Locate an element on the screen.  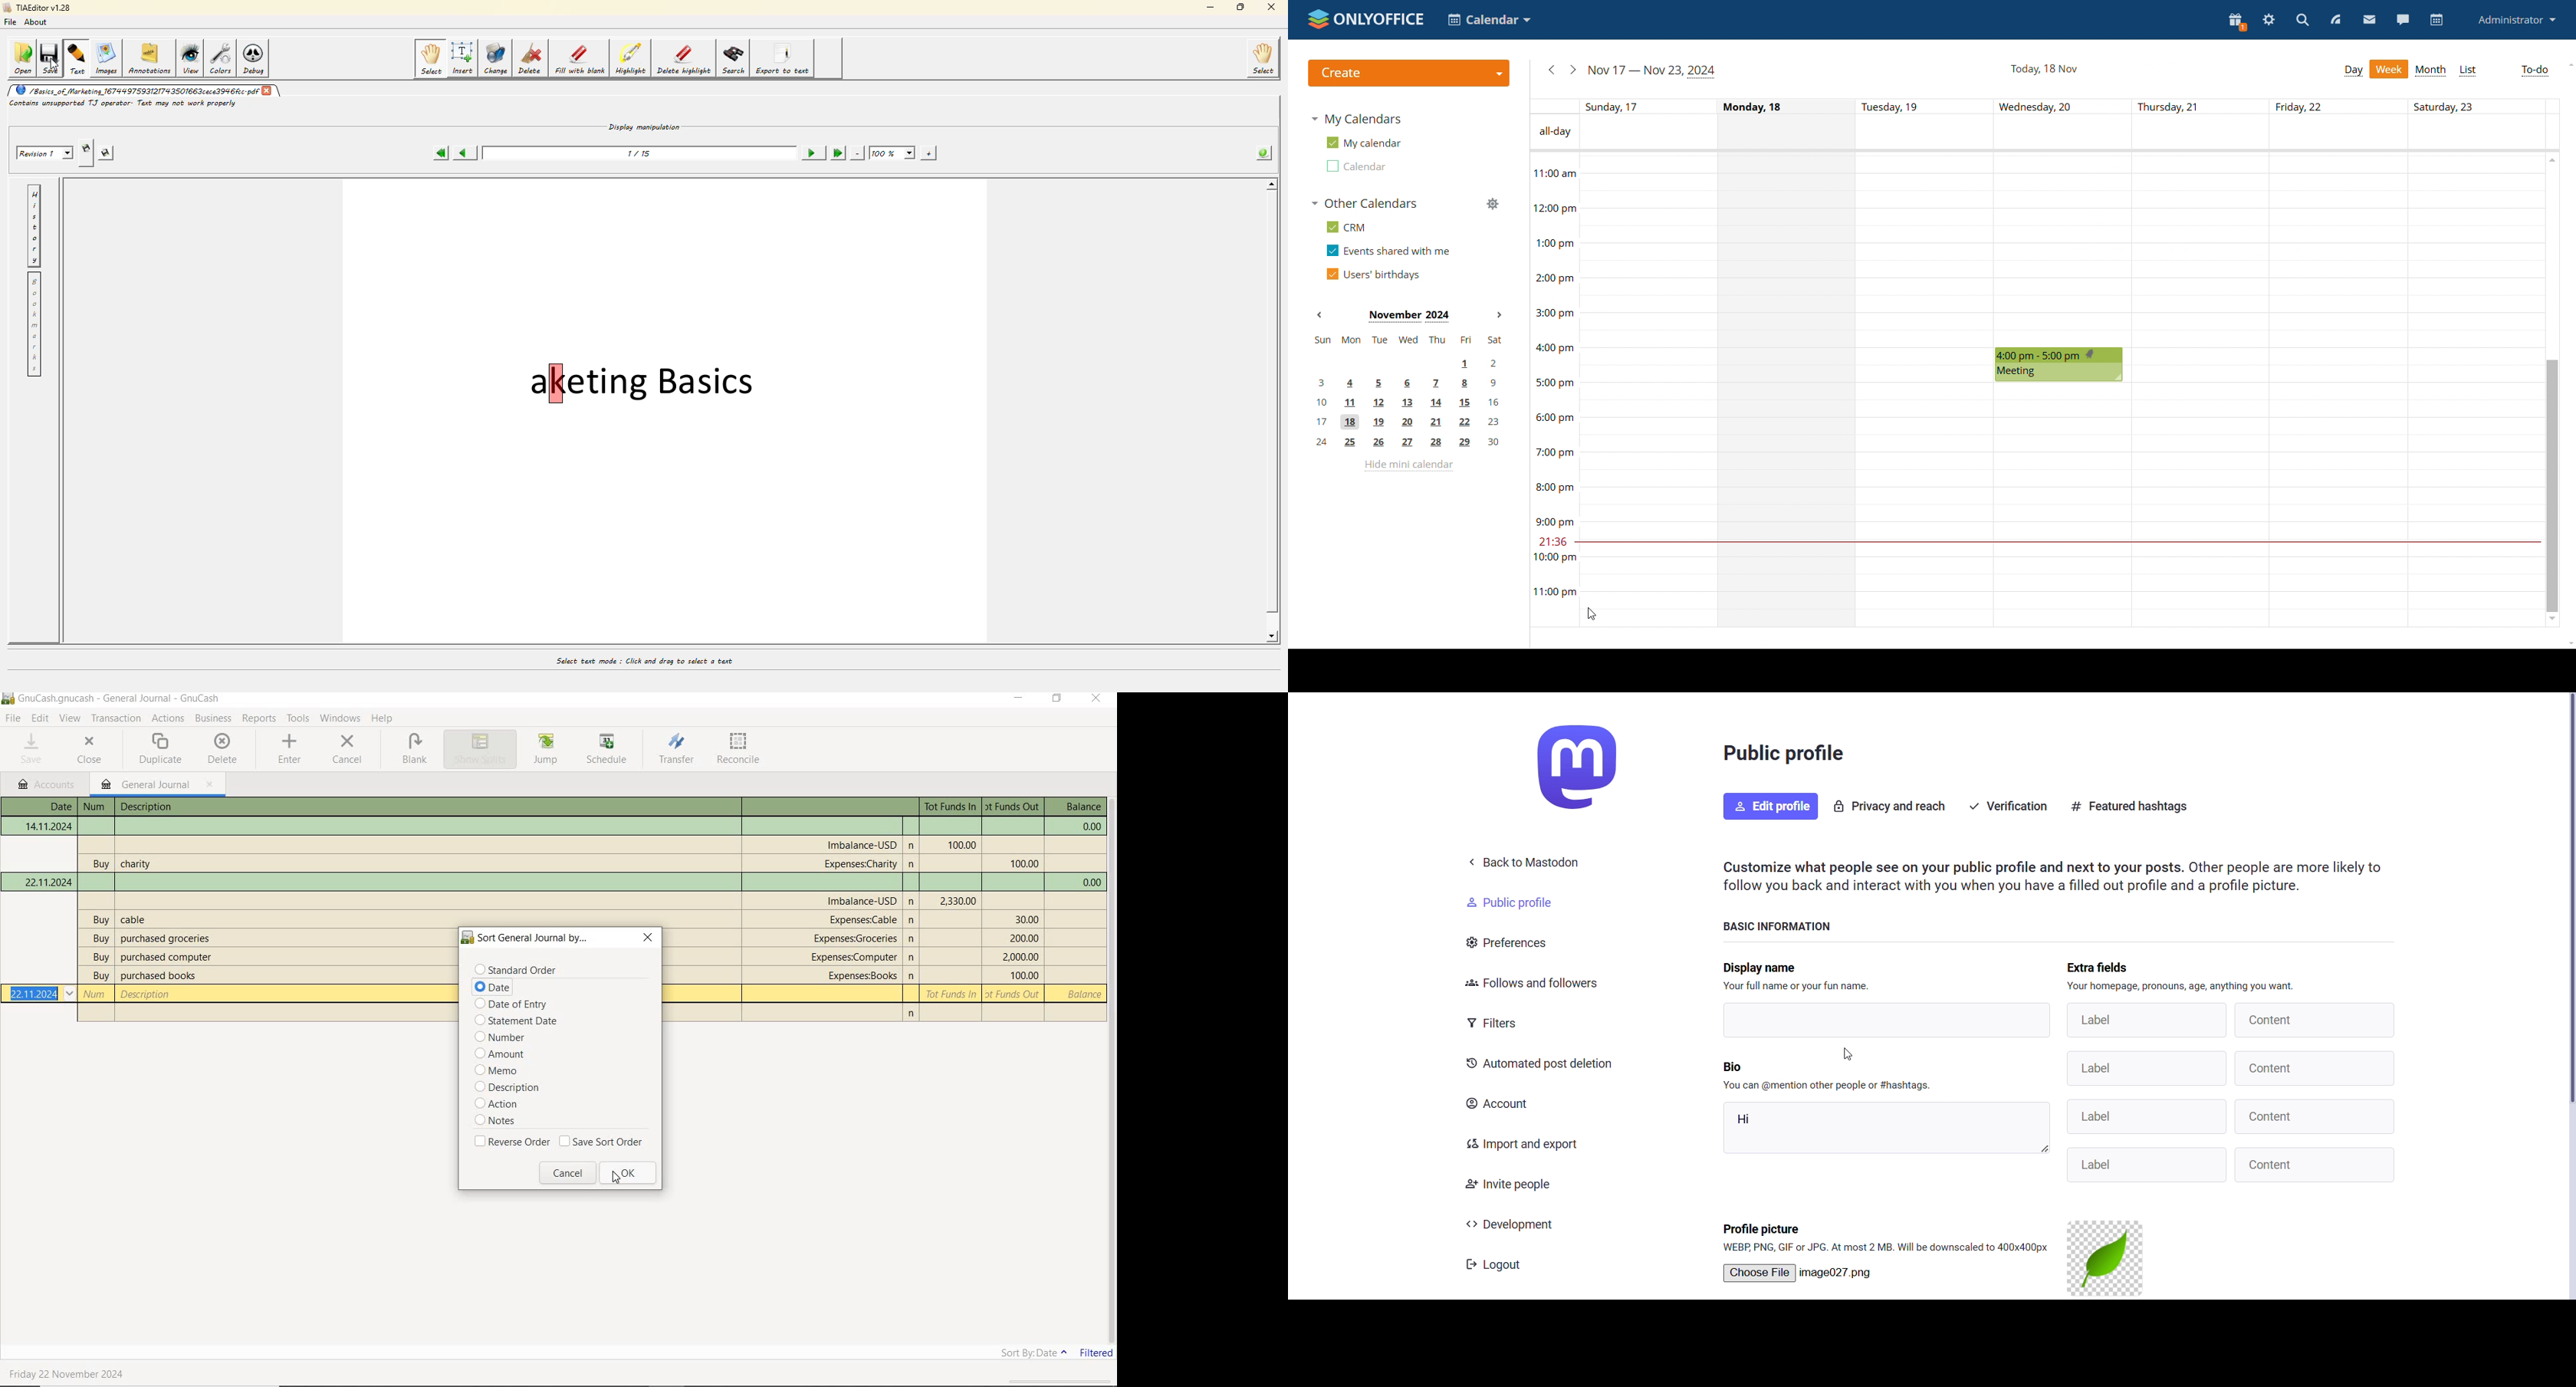
balance is located at coordinates (1089, 883).